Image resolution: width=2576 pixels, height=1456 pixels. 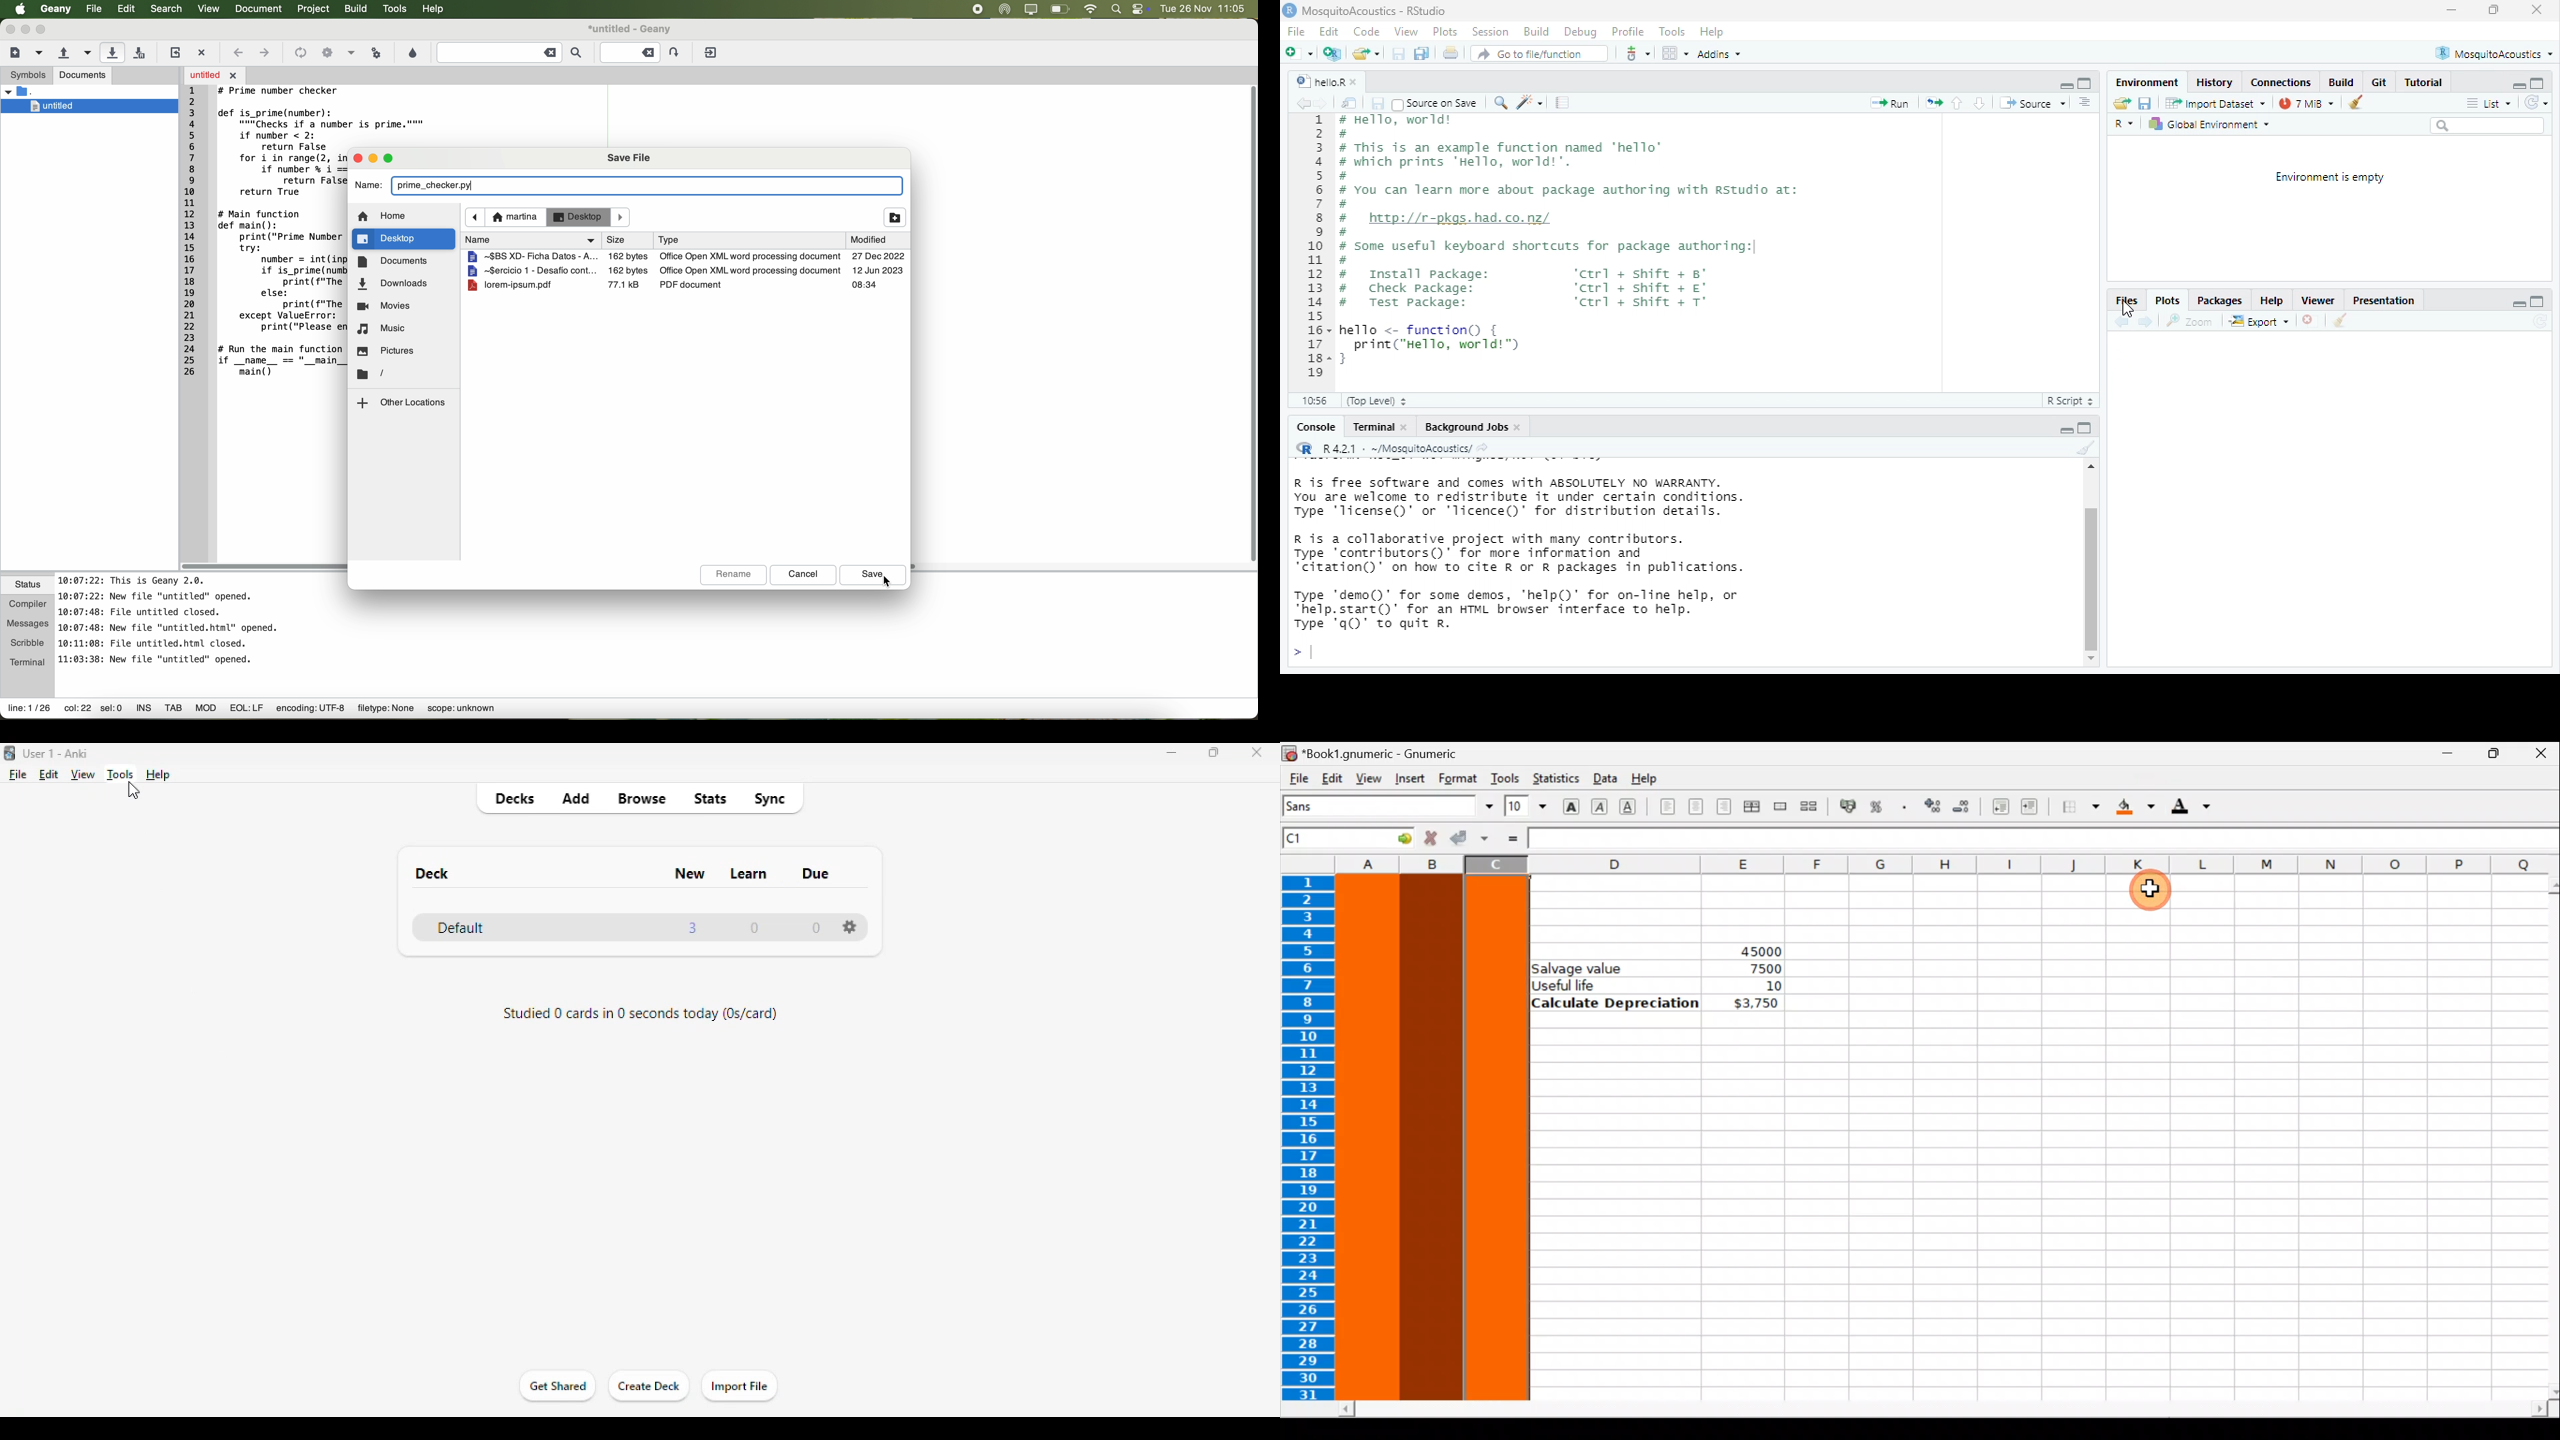 What do you see at coordinates (1359, 80) in the screenshot?
I see `close` at bounding box center [1359, 80].